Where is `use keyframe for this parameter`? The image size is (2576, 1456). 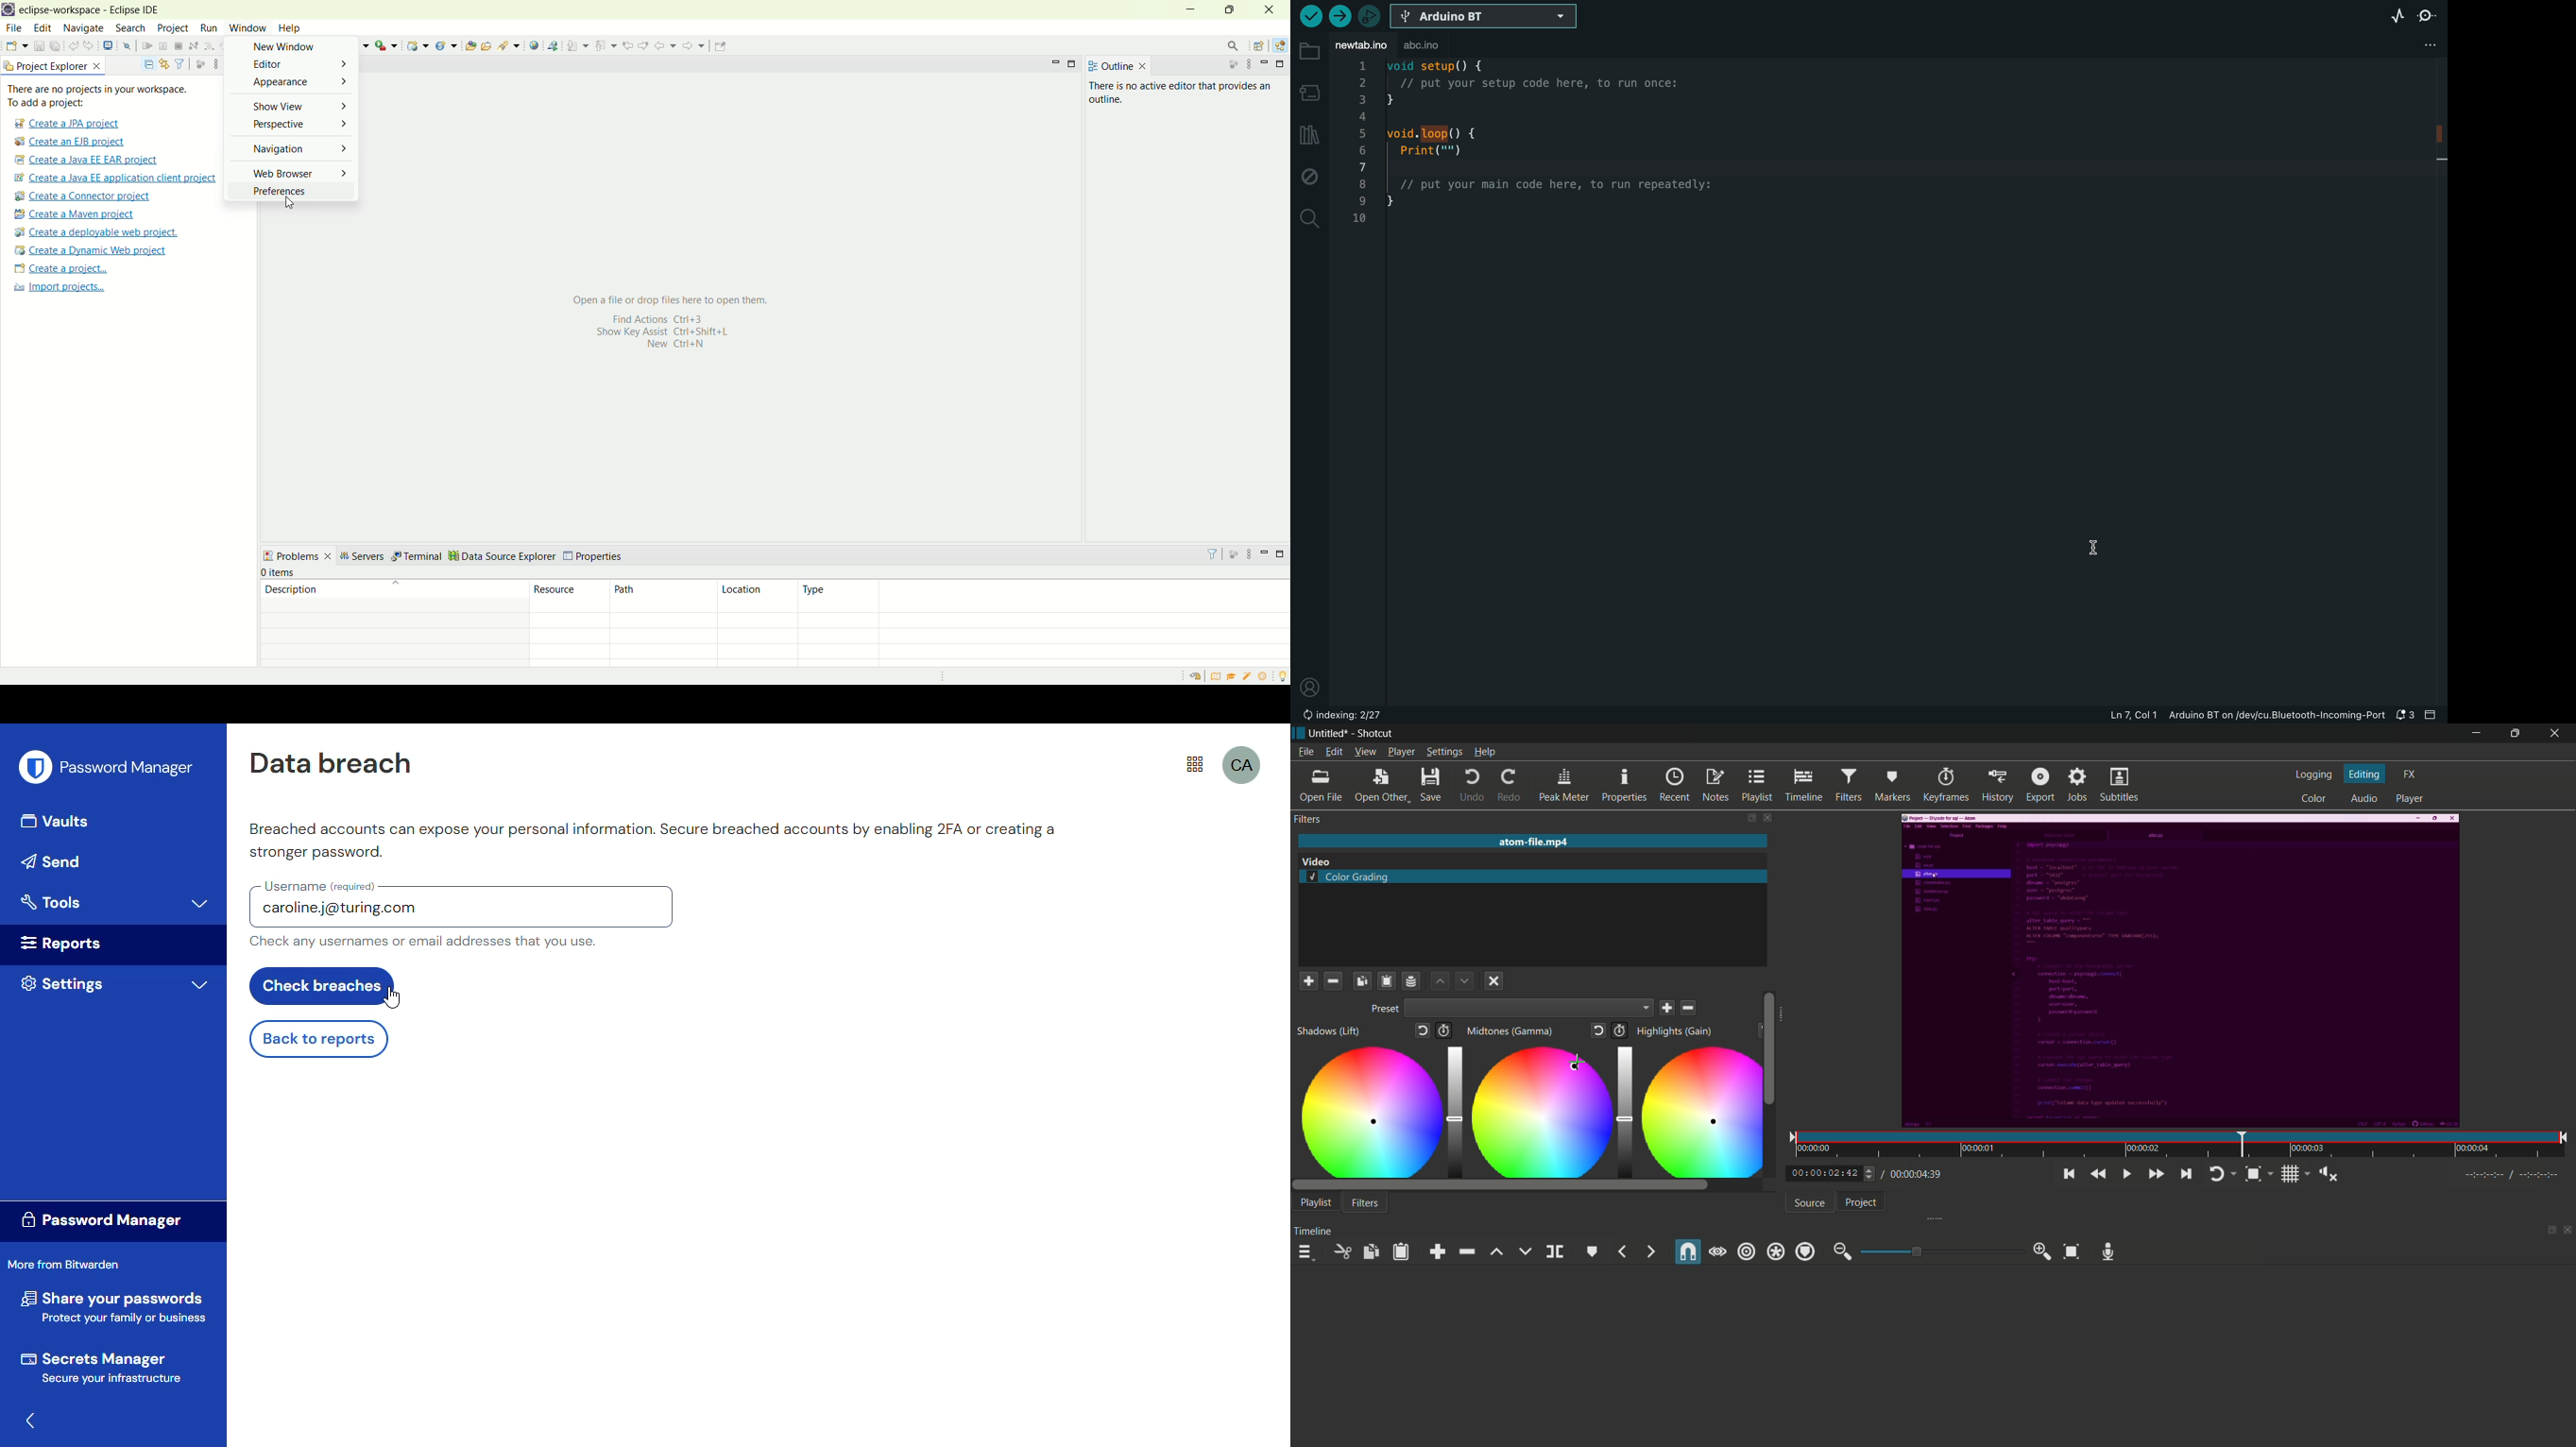 use keyframe for this parameter is located at coordinates (1448, 1032).